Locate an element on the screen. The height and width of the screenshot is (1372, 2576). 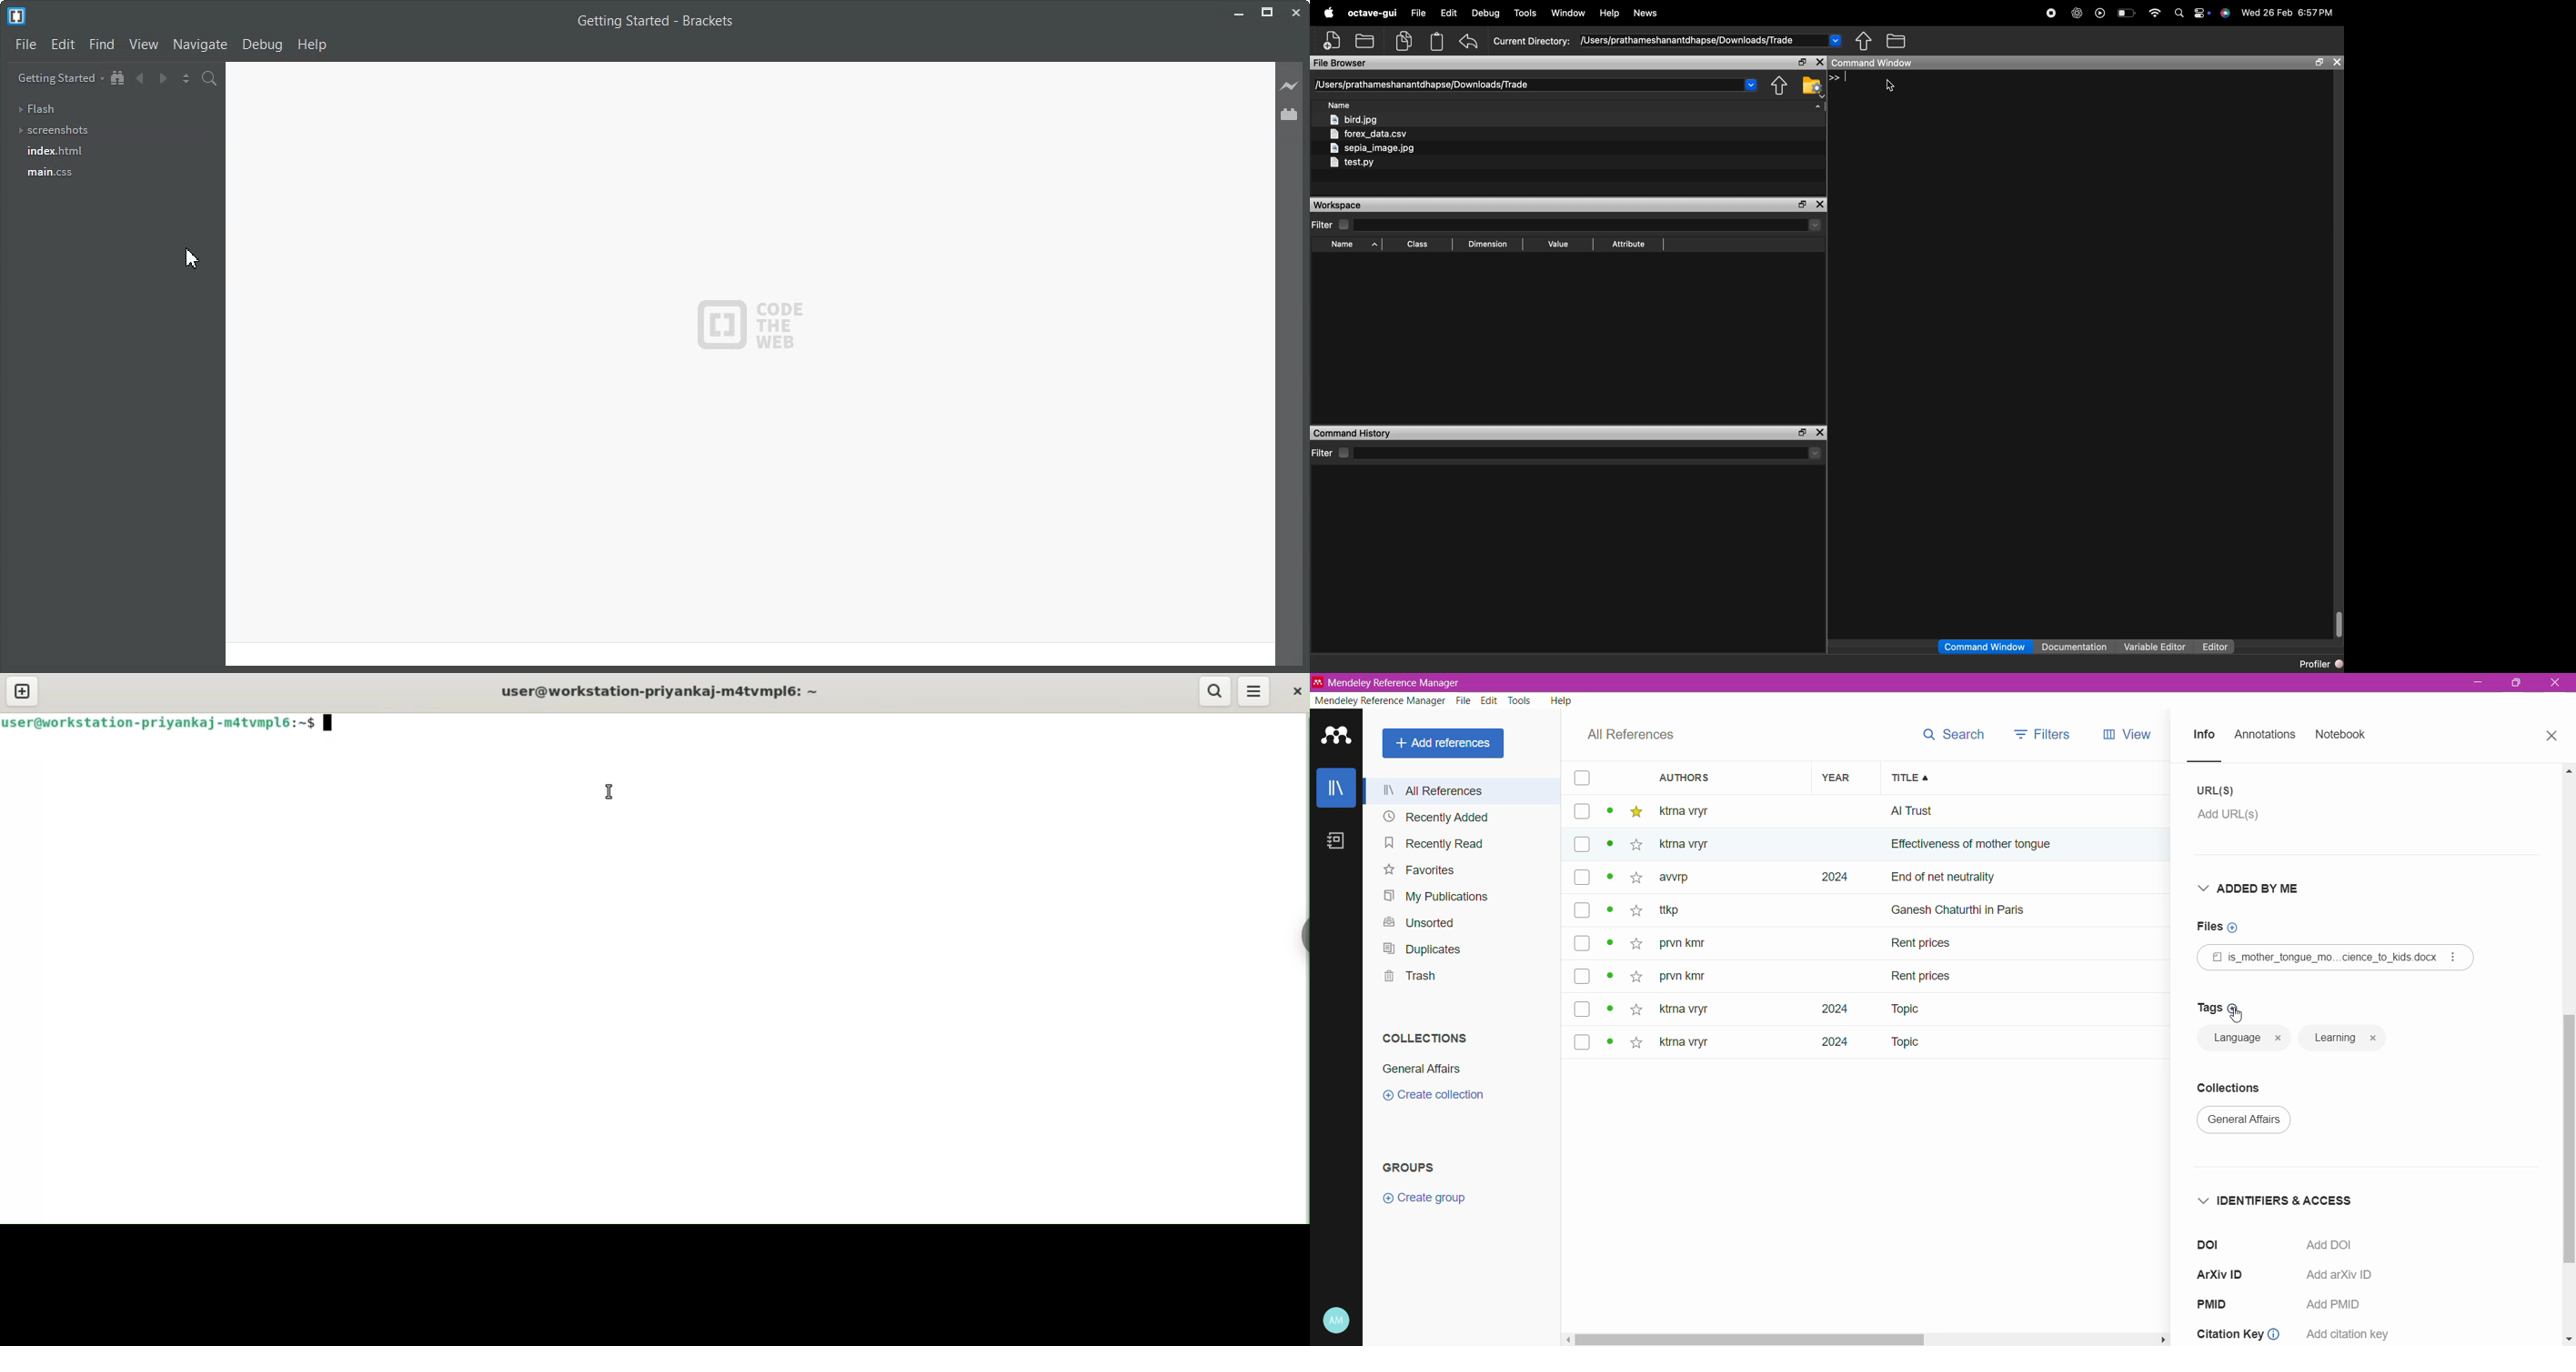
main.css is located at coordinates (50, 173).